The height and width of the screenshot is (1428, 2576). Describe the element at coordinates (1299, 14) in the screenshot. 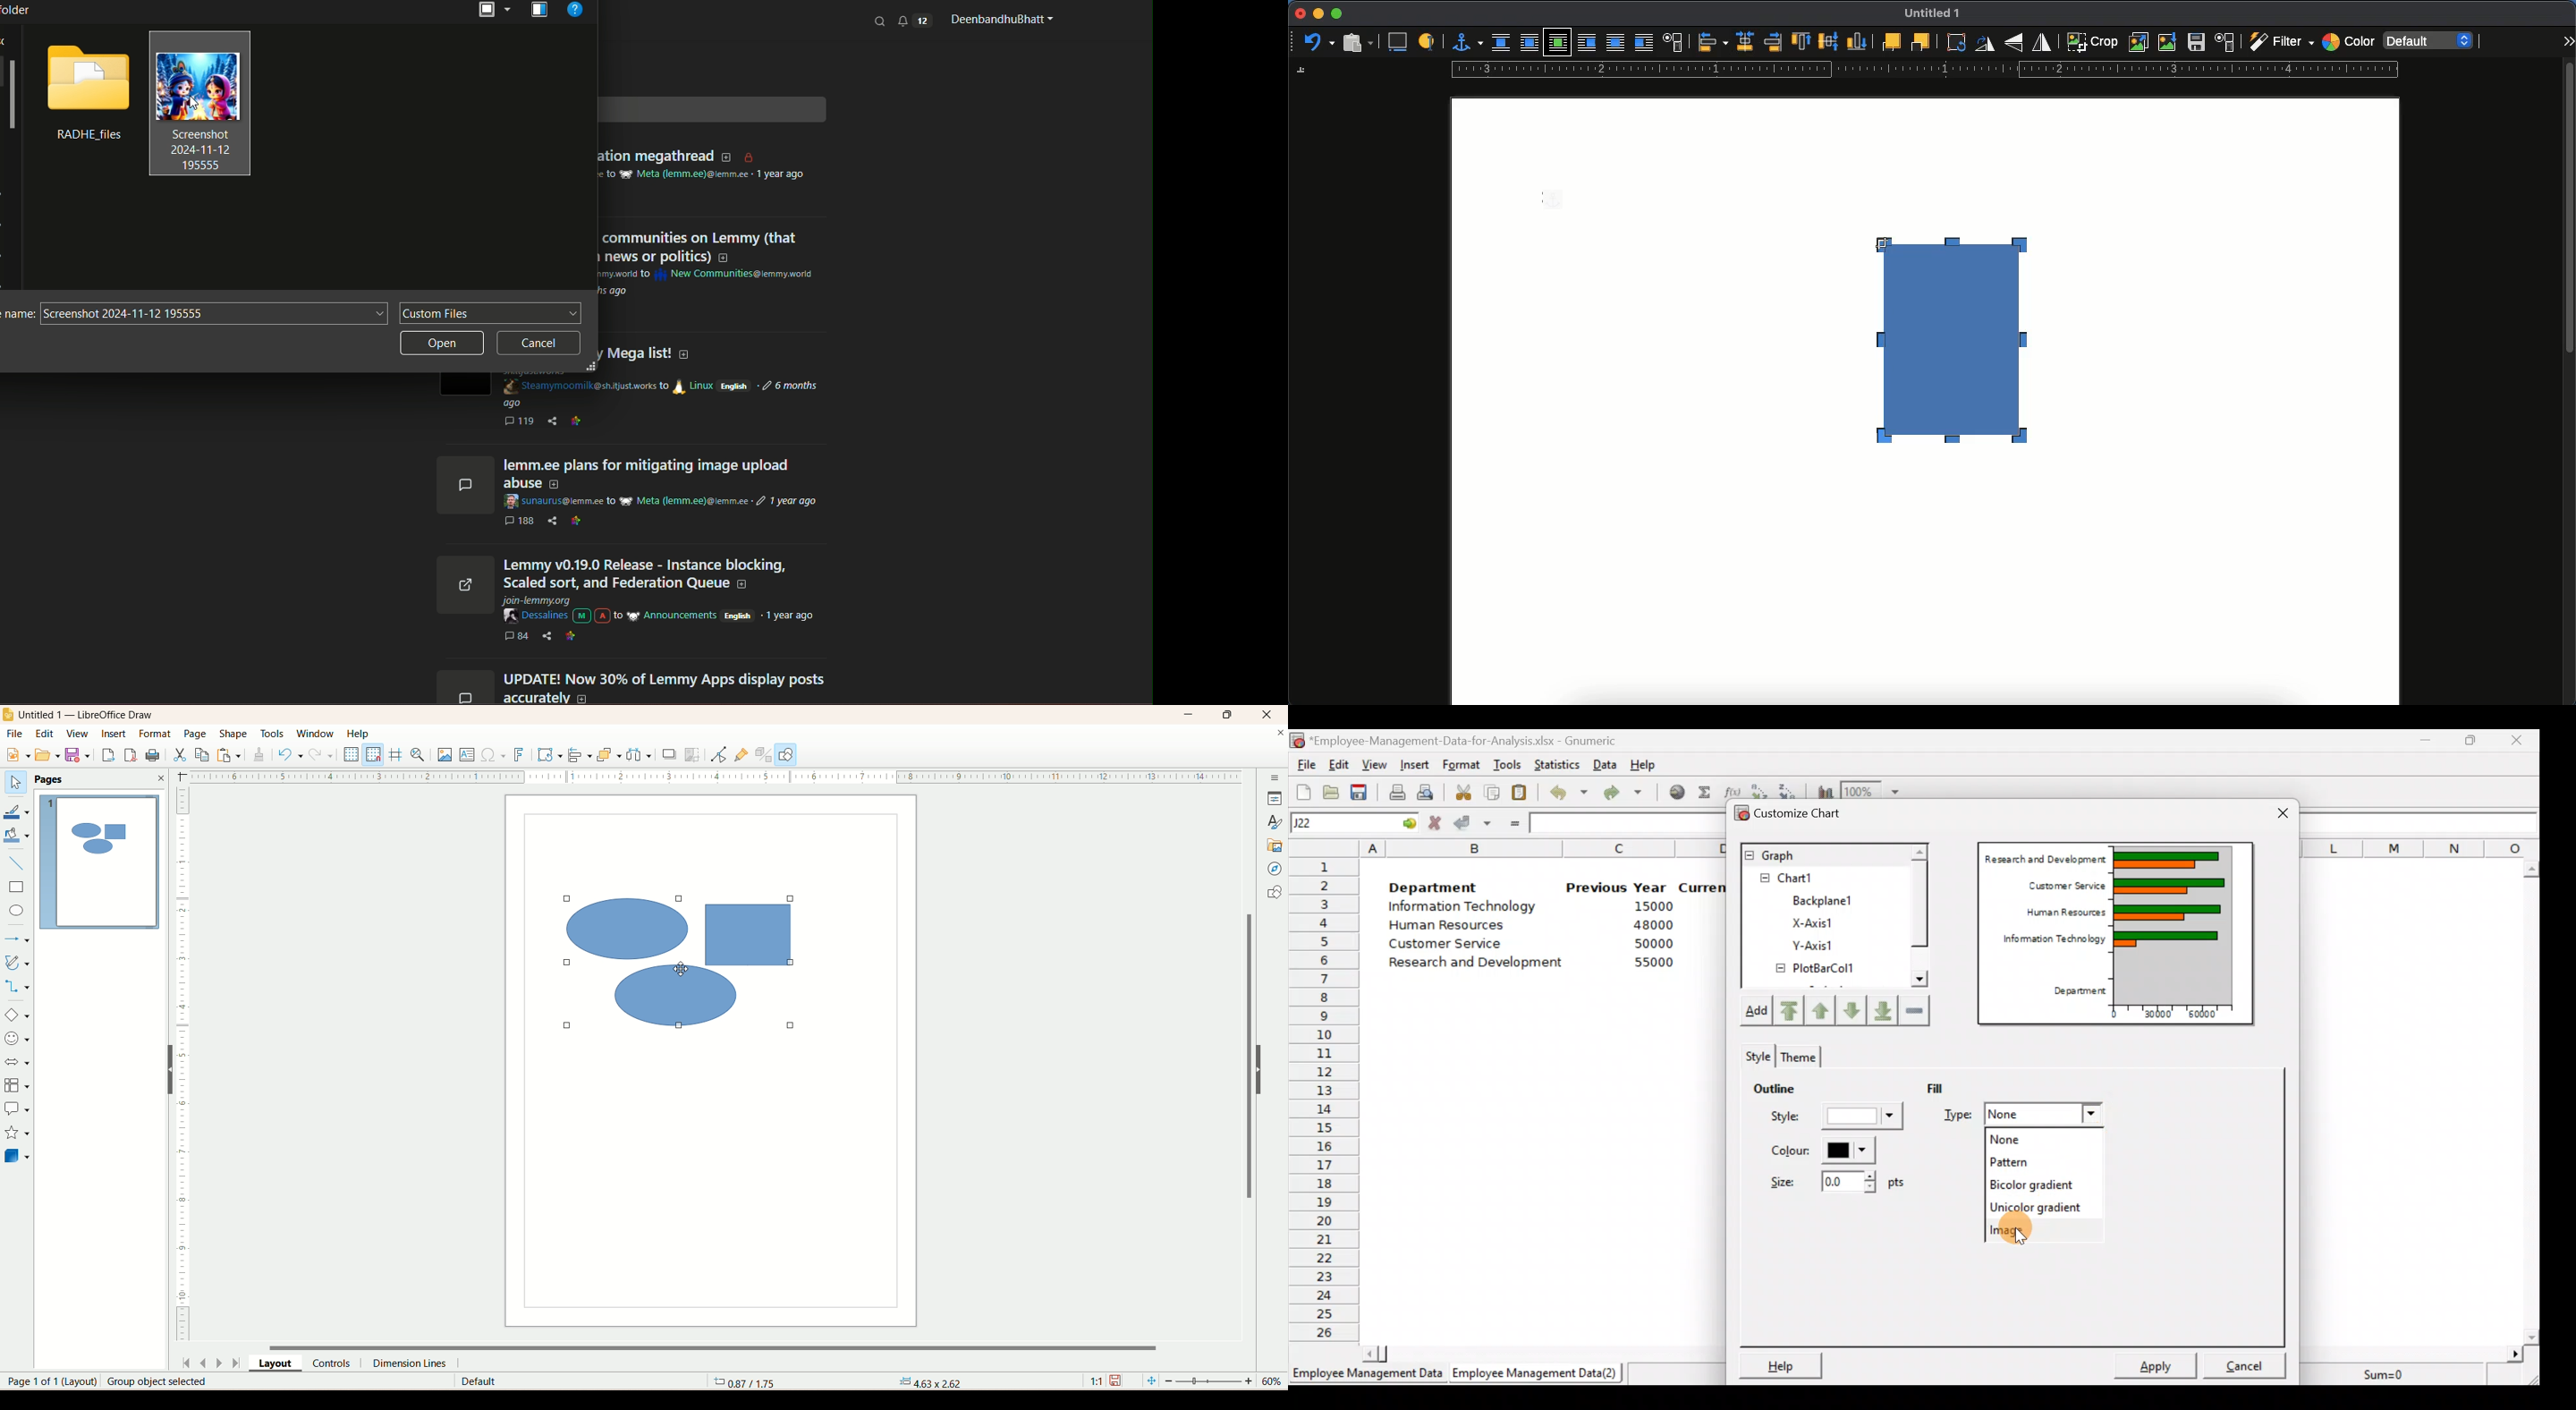

I see `close` at that location.